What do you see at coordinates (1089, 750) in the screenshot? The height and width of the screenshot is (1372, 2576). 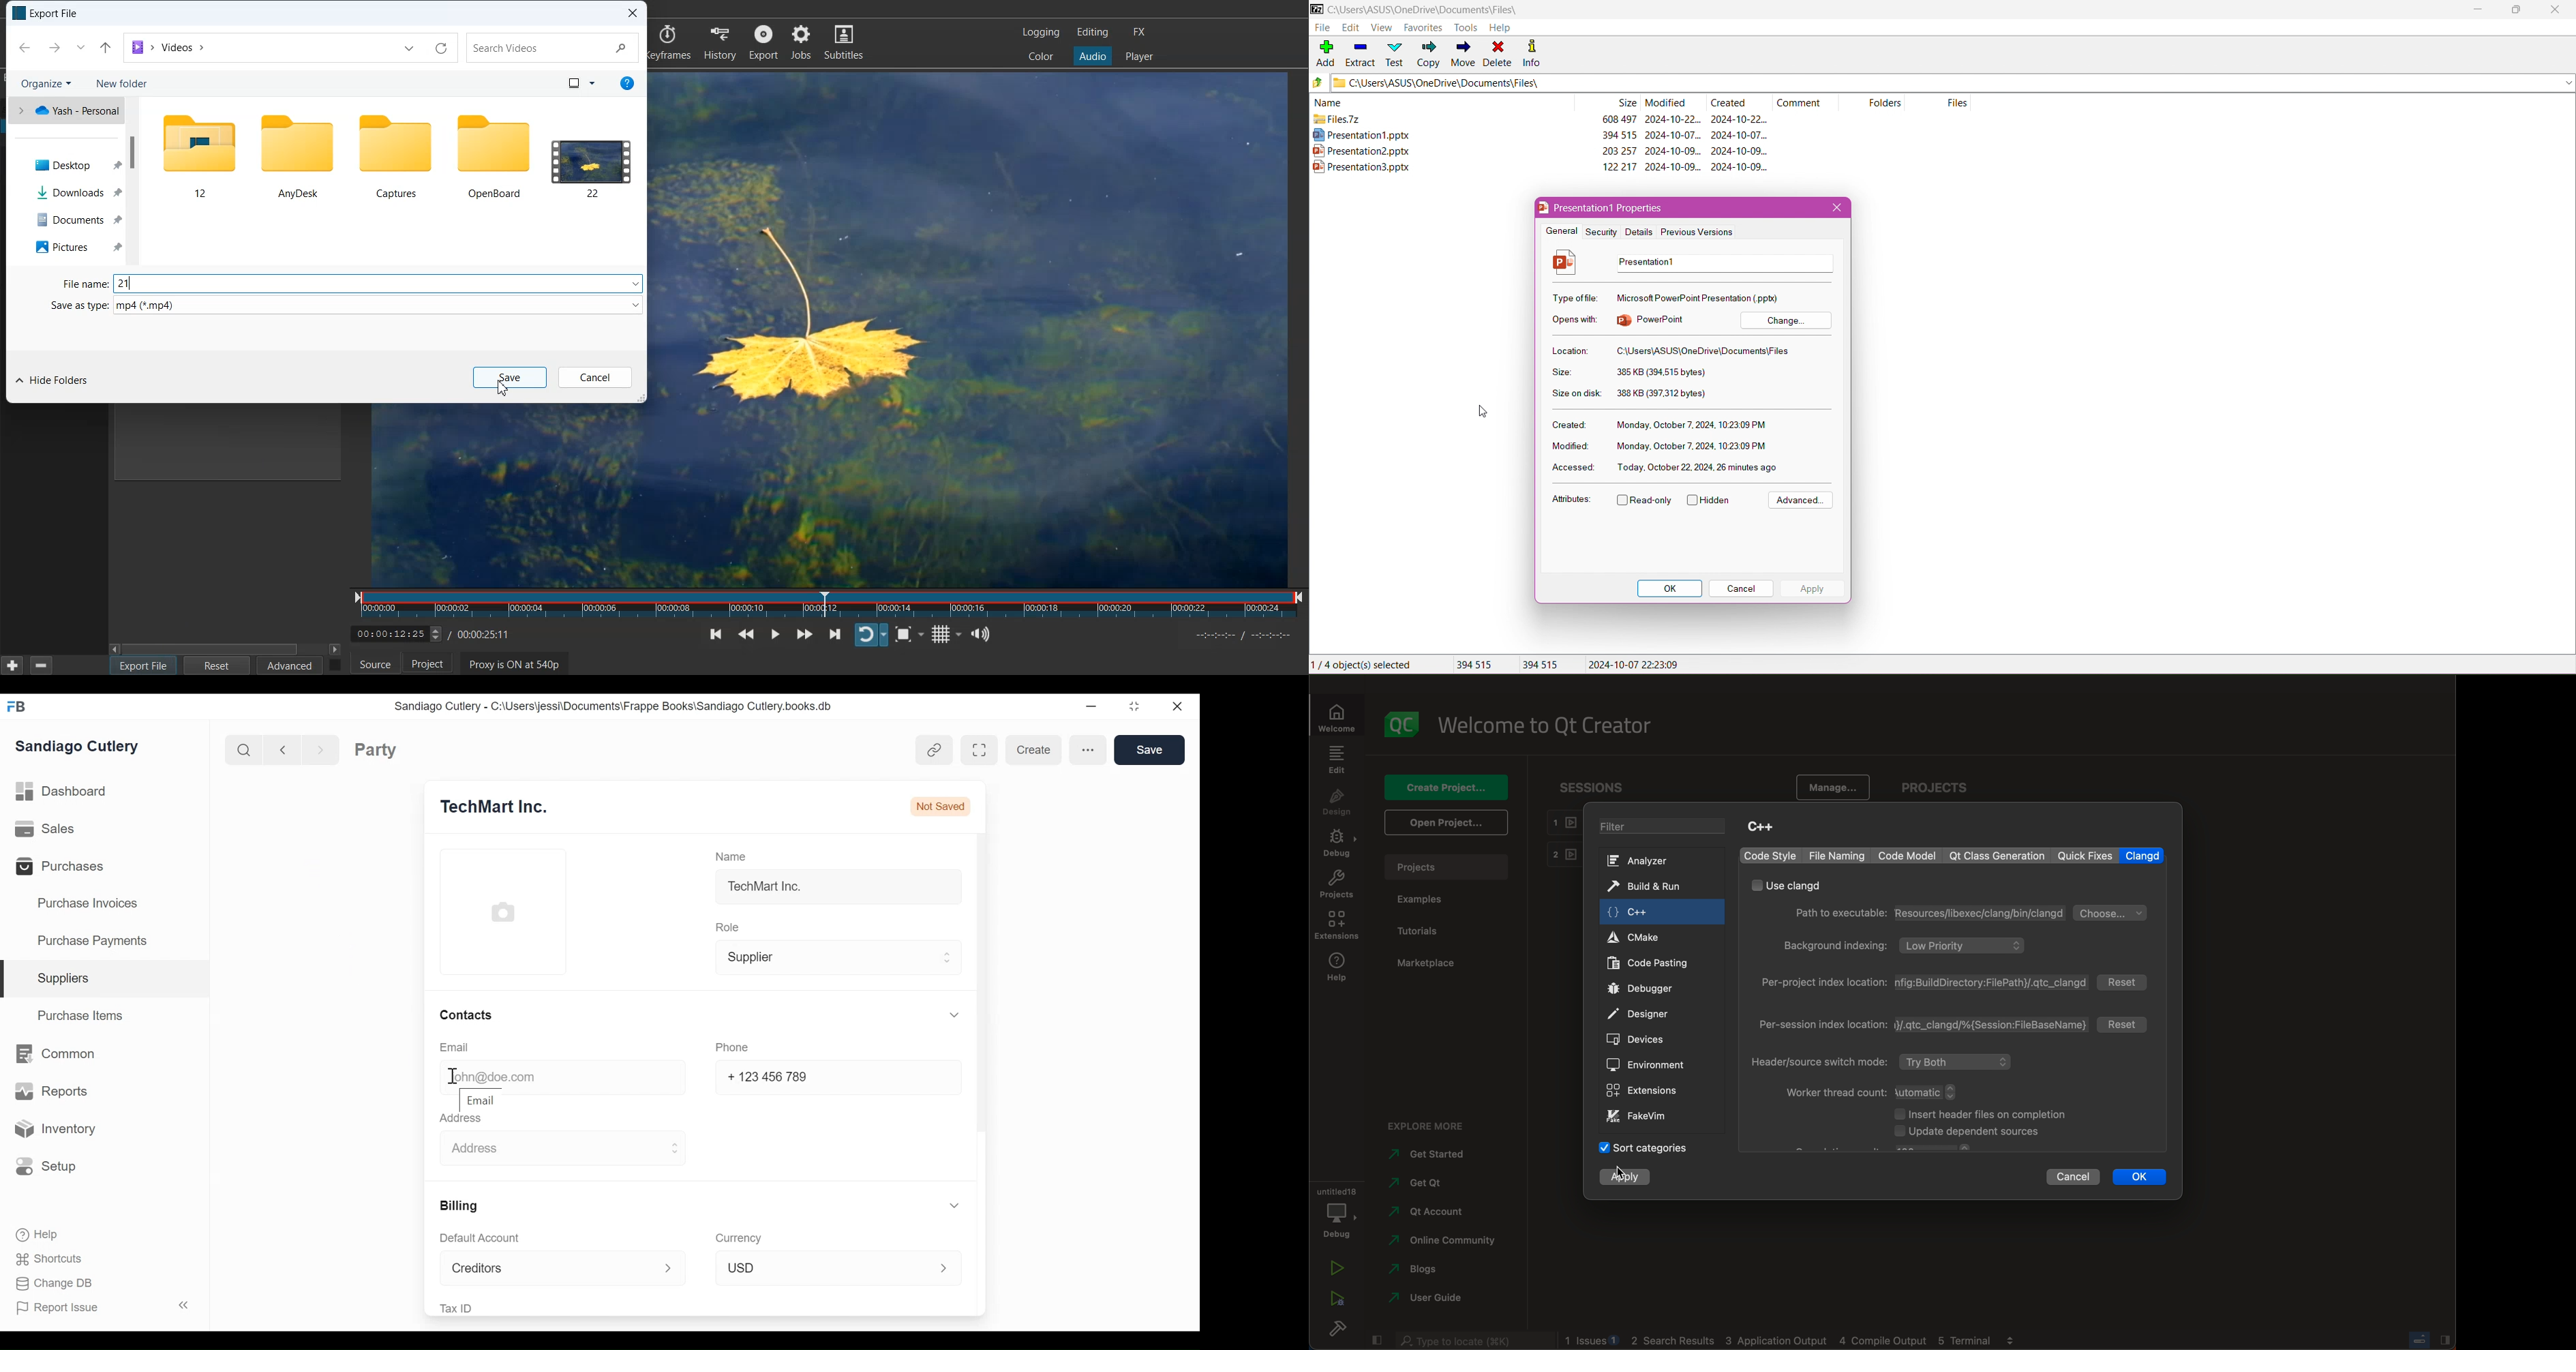 I see `more` at bounding box center [1089, 750].